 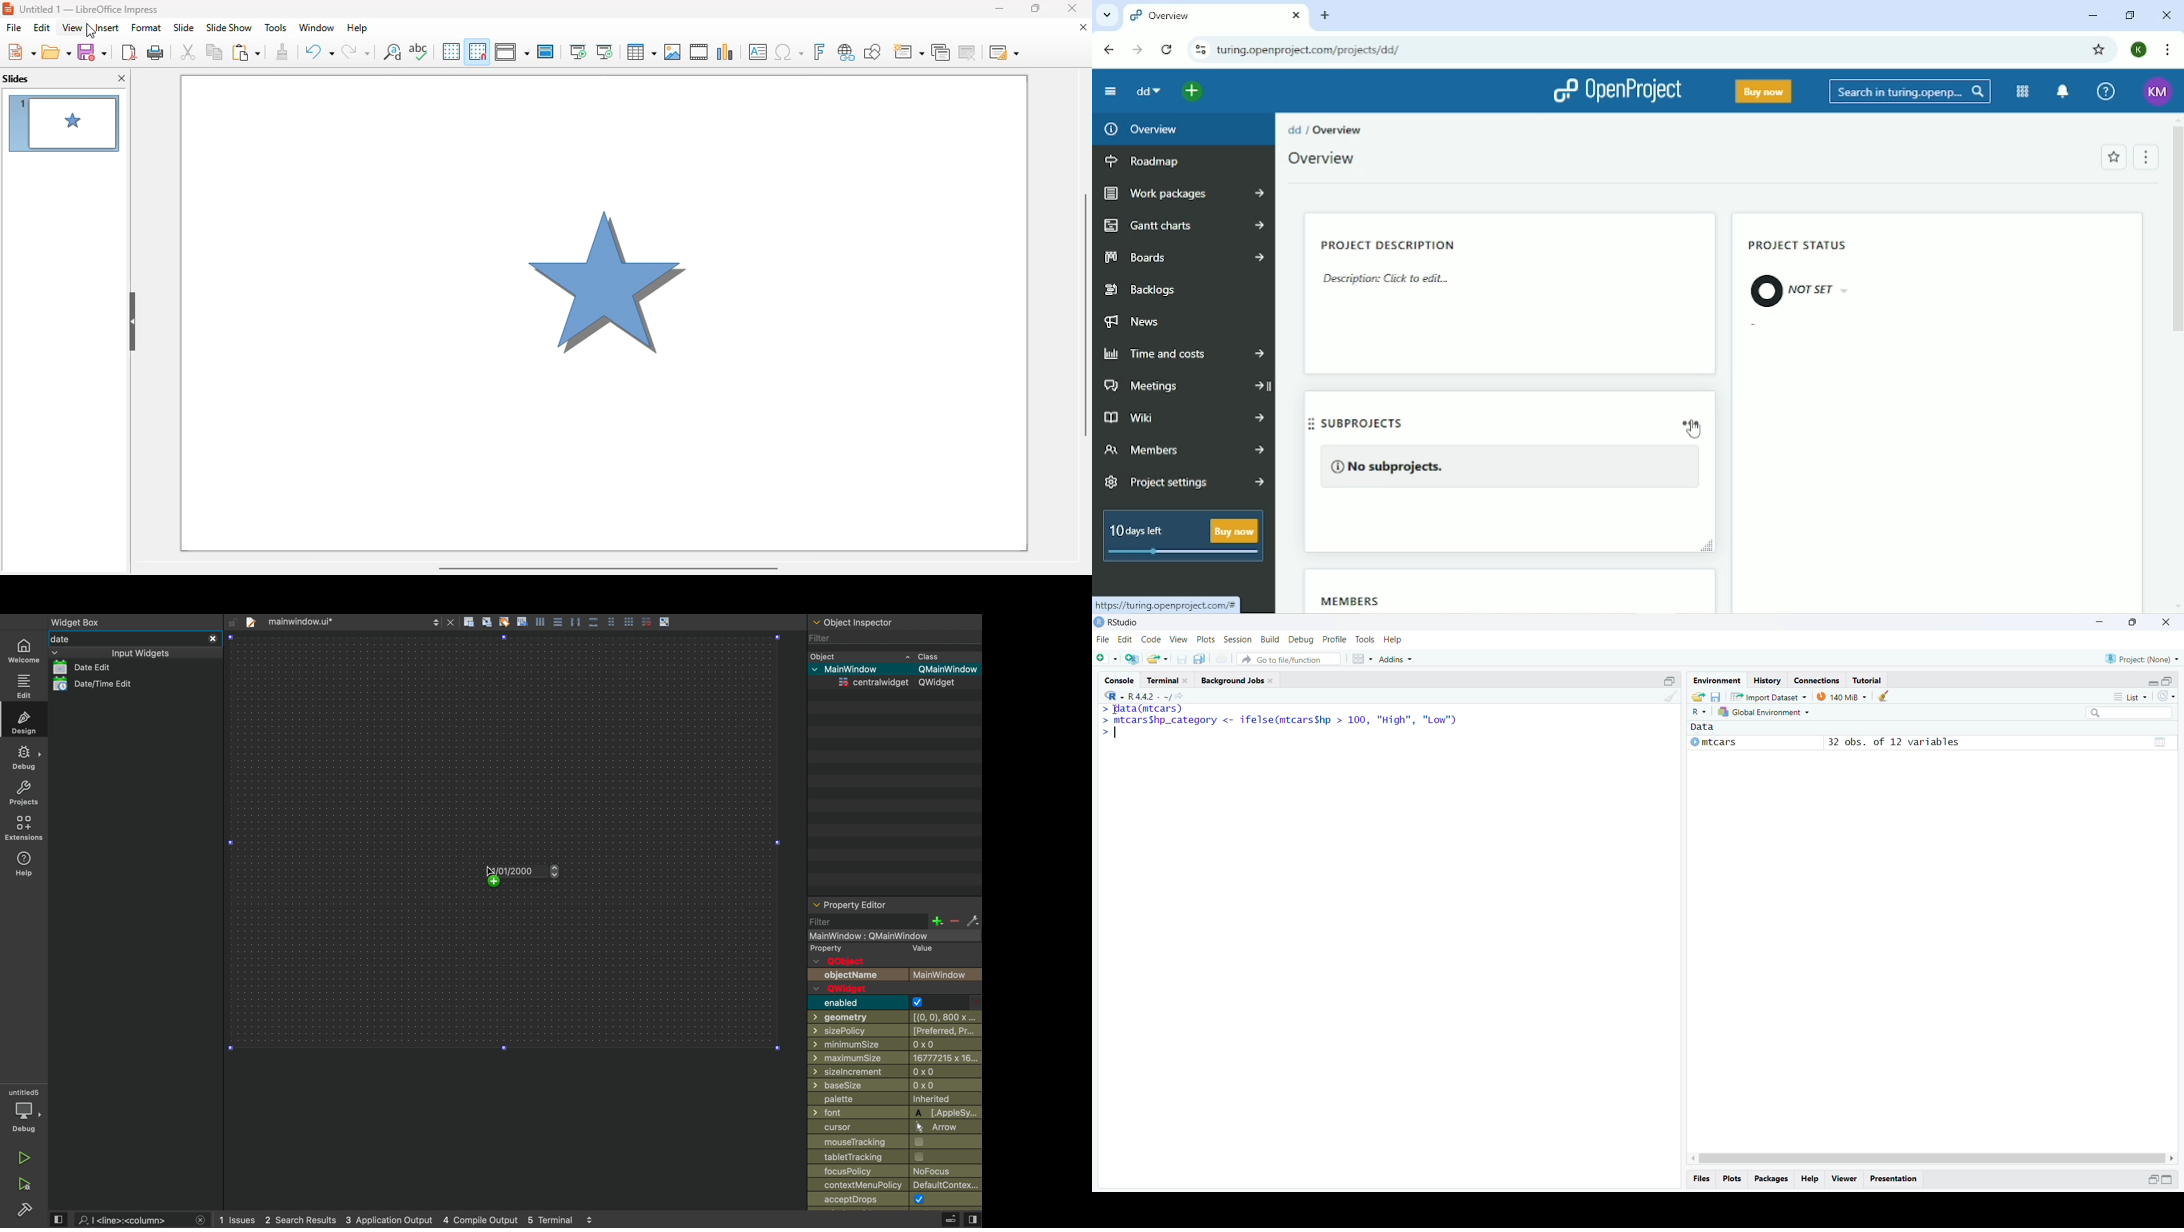 What do you see at coordinates (1193, 91) in the screenshot?
I see `Open quick add menu` at bounding box center [1193, 91].